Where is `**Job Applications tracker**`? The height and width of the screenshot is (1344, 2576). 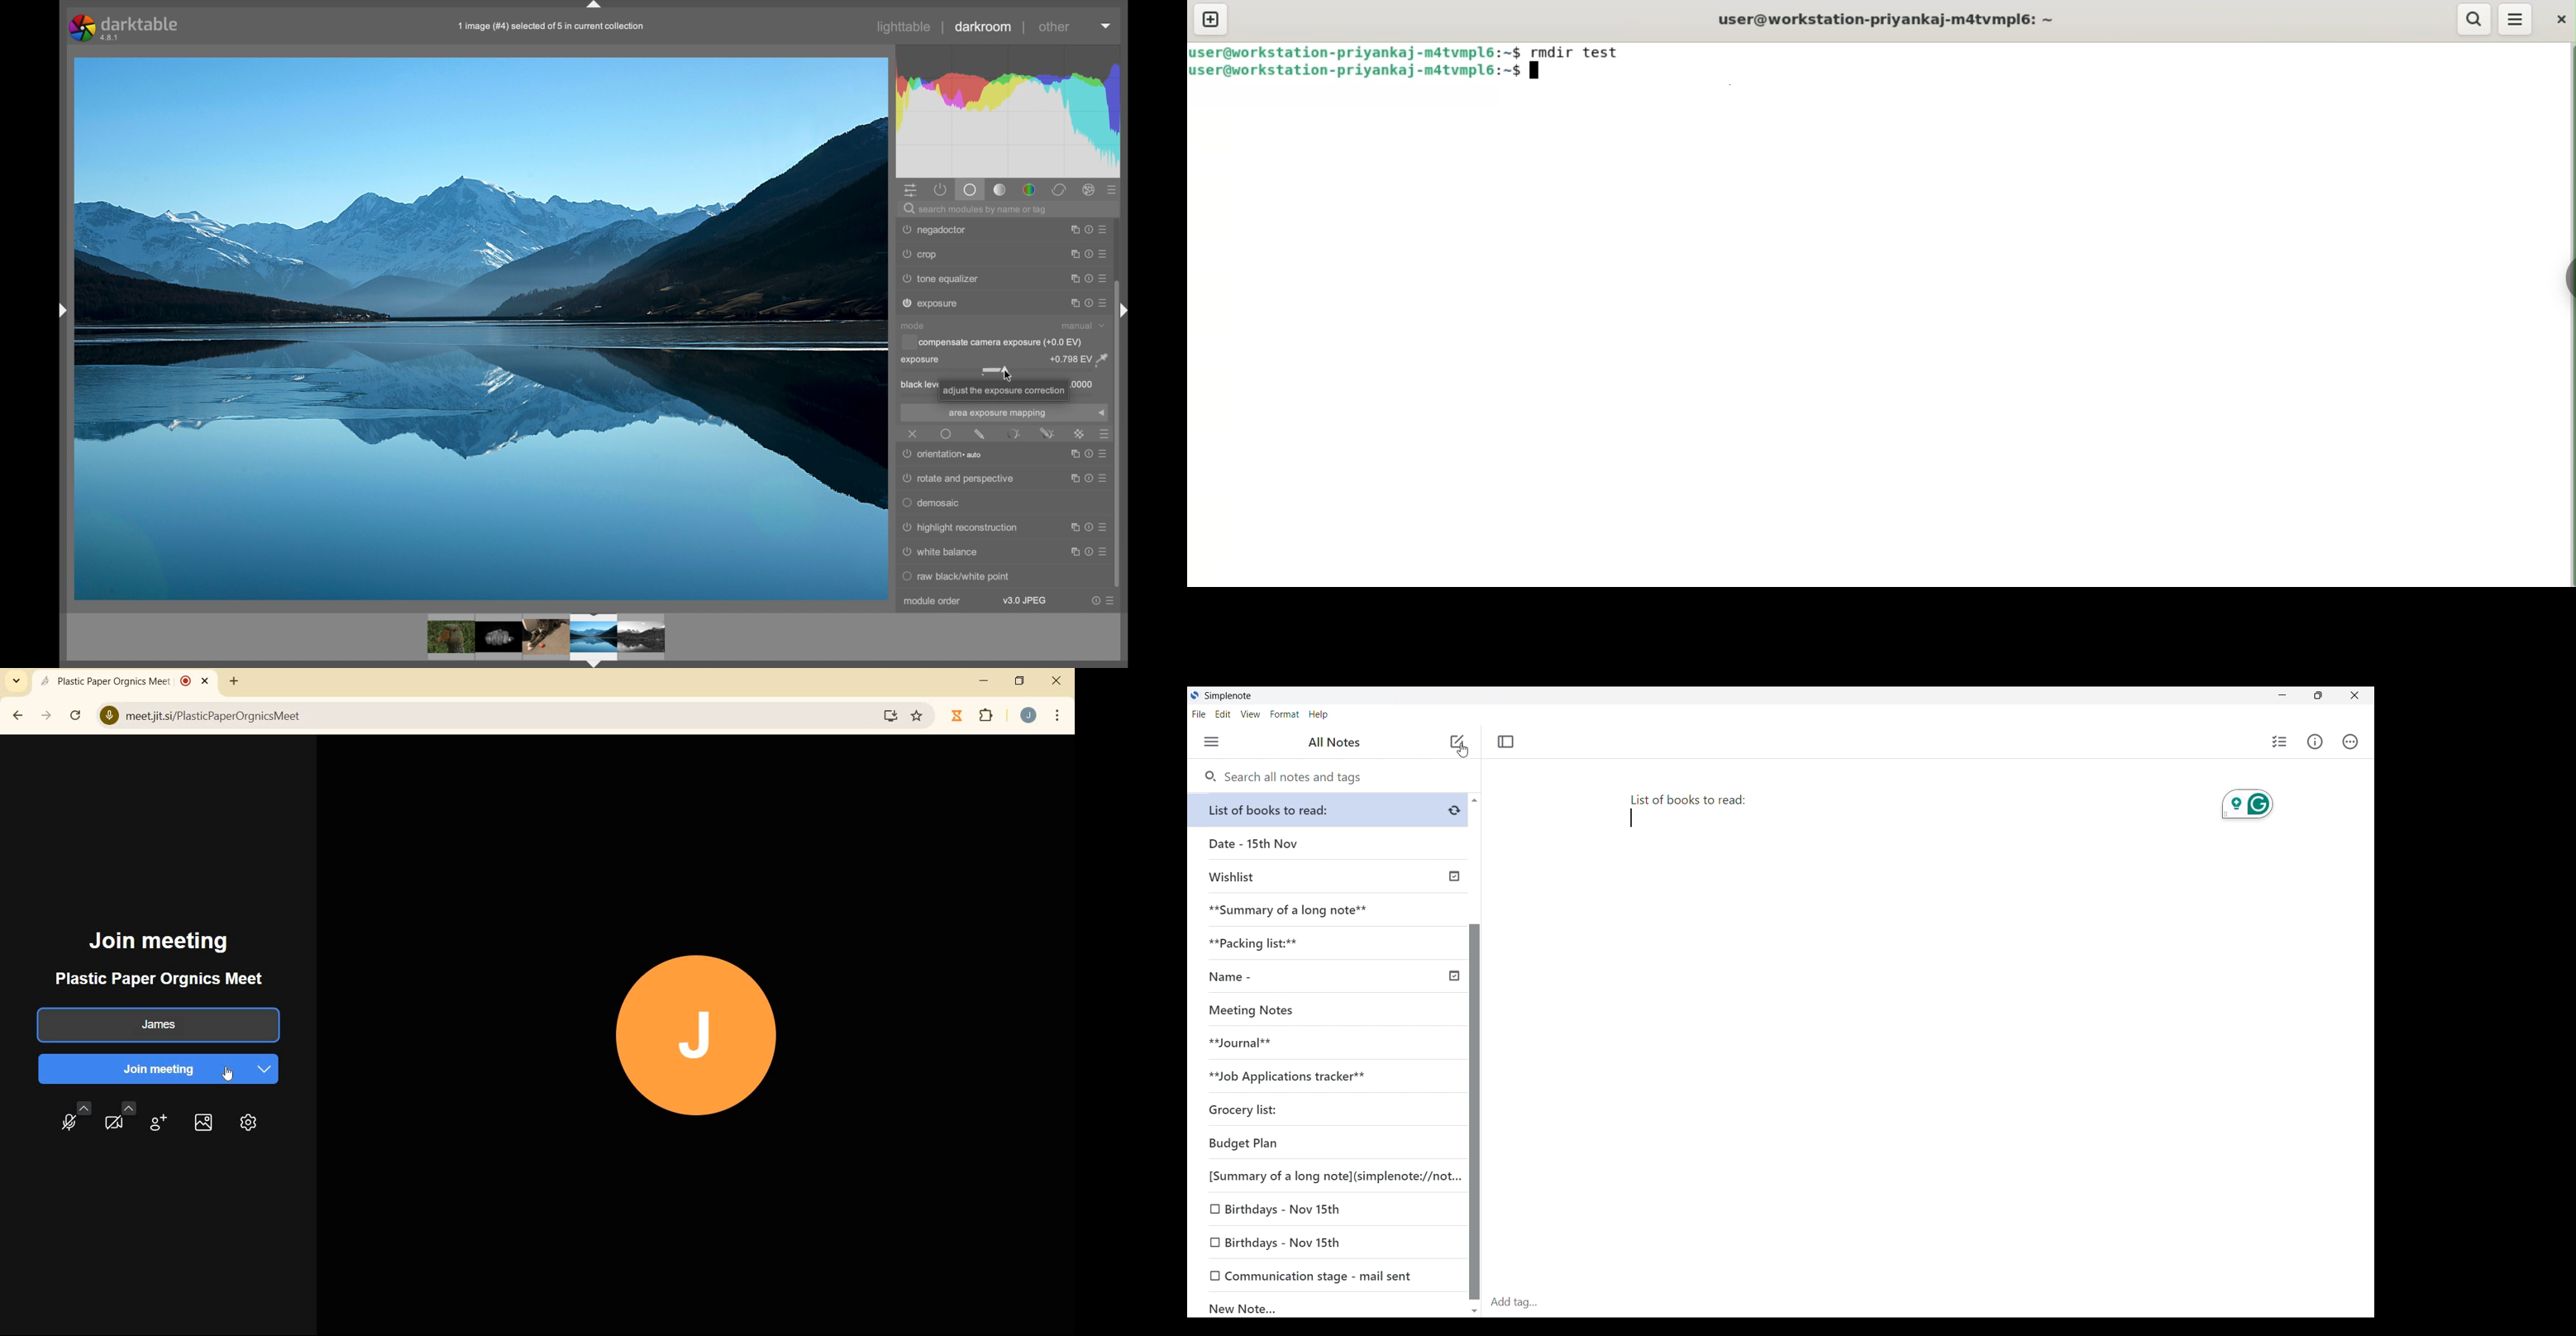
**Job Applications tracker** is located at coordinates (1323, 1077).